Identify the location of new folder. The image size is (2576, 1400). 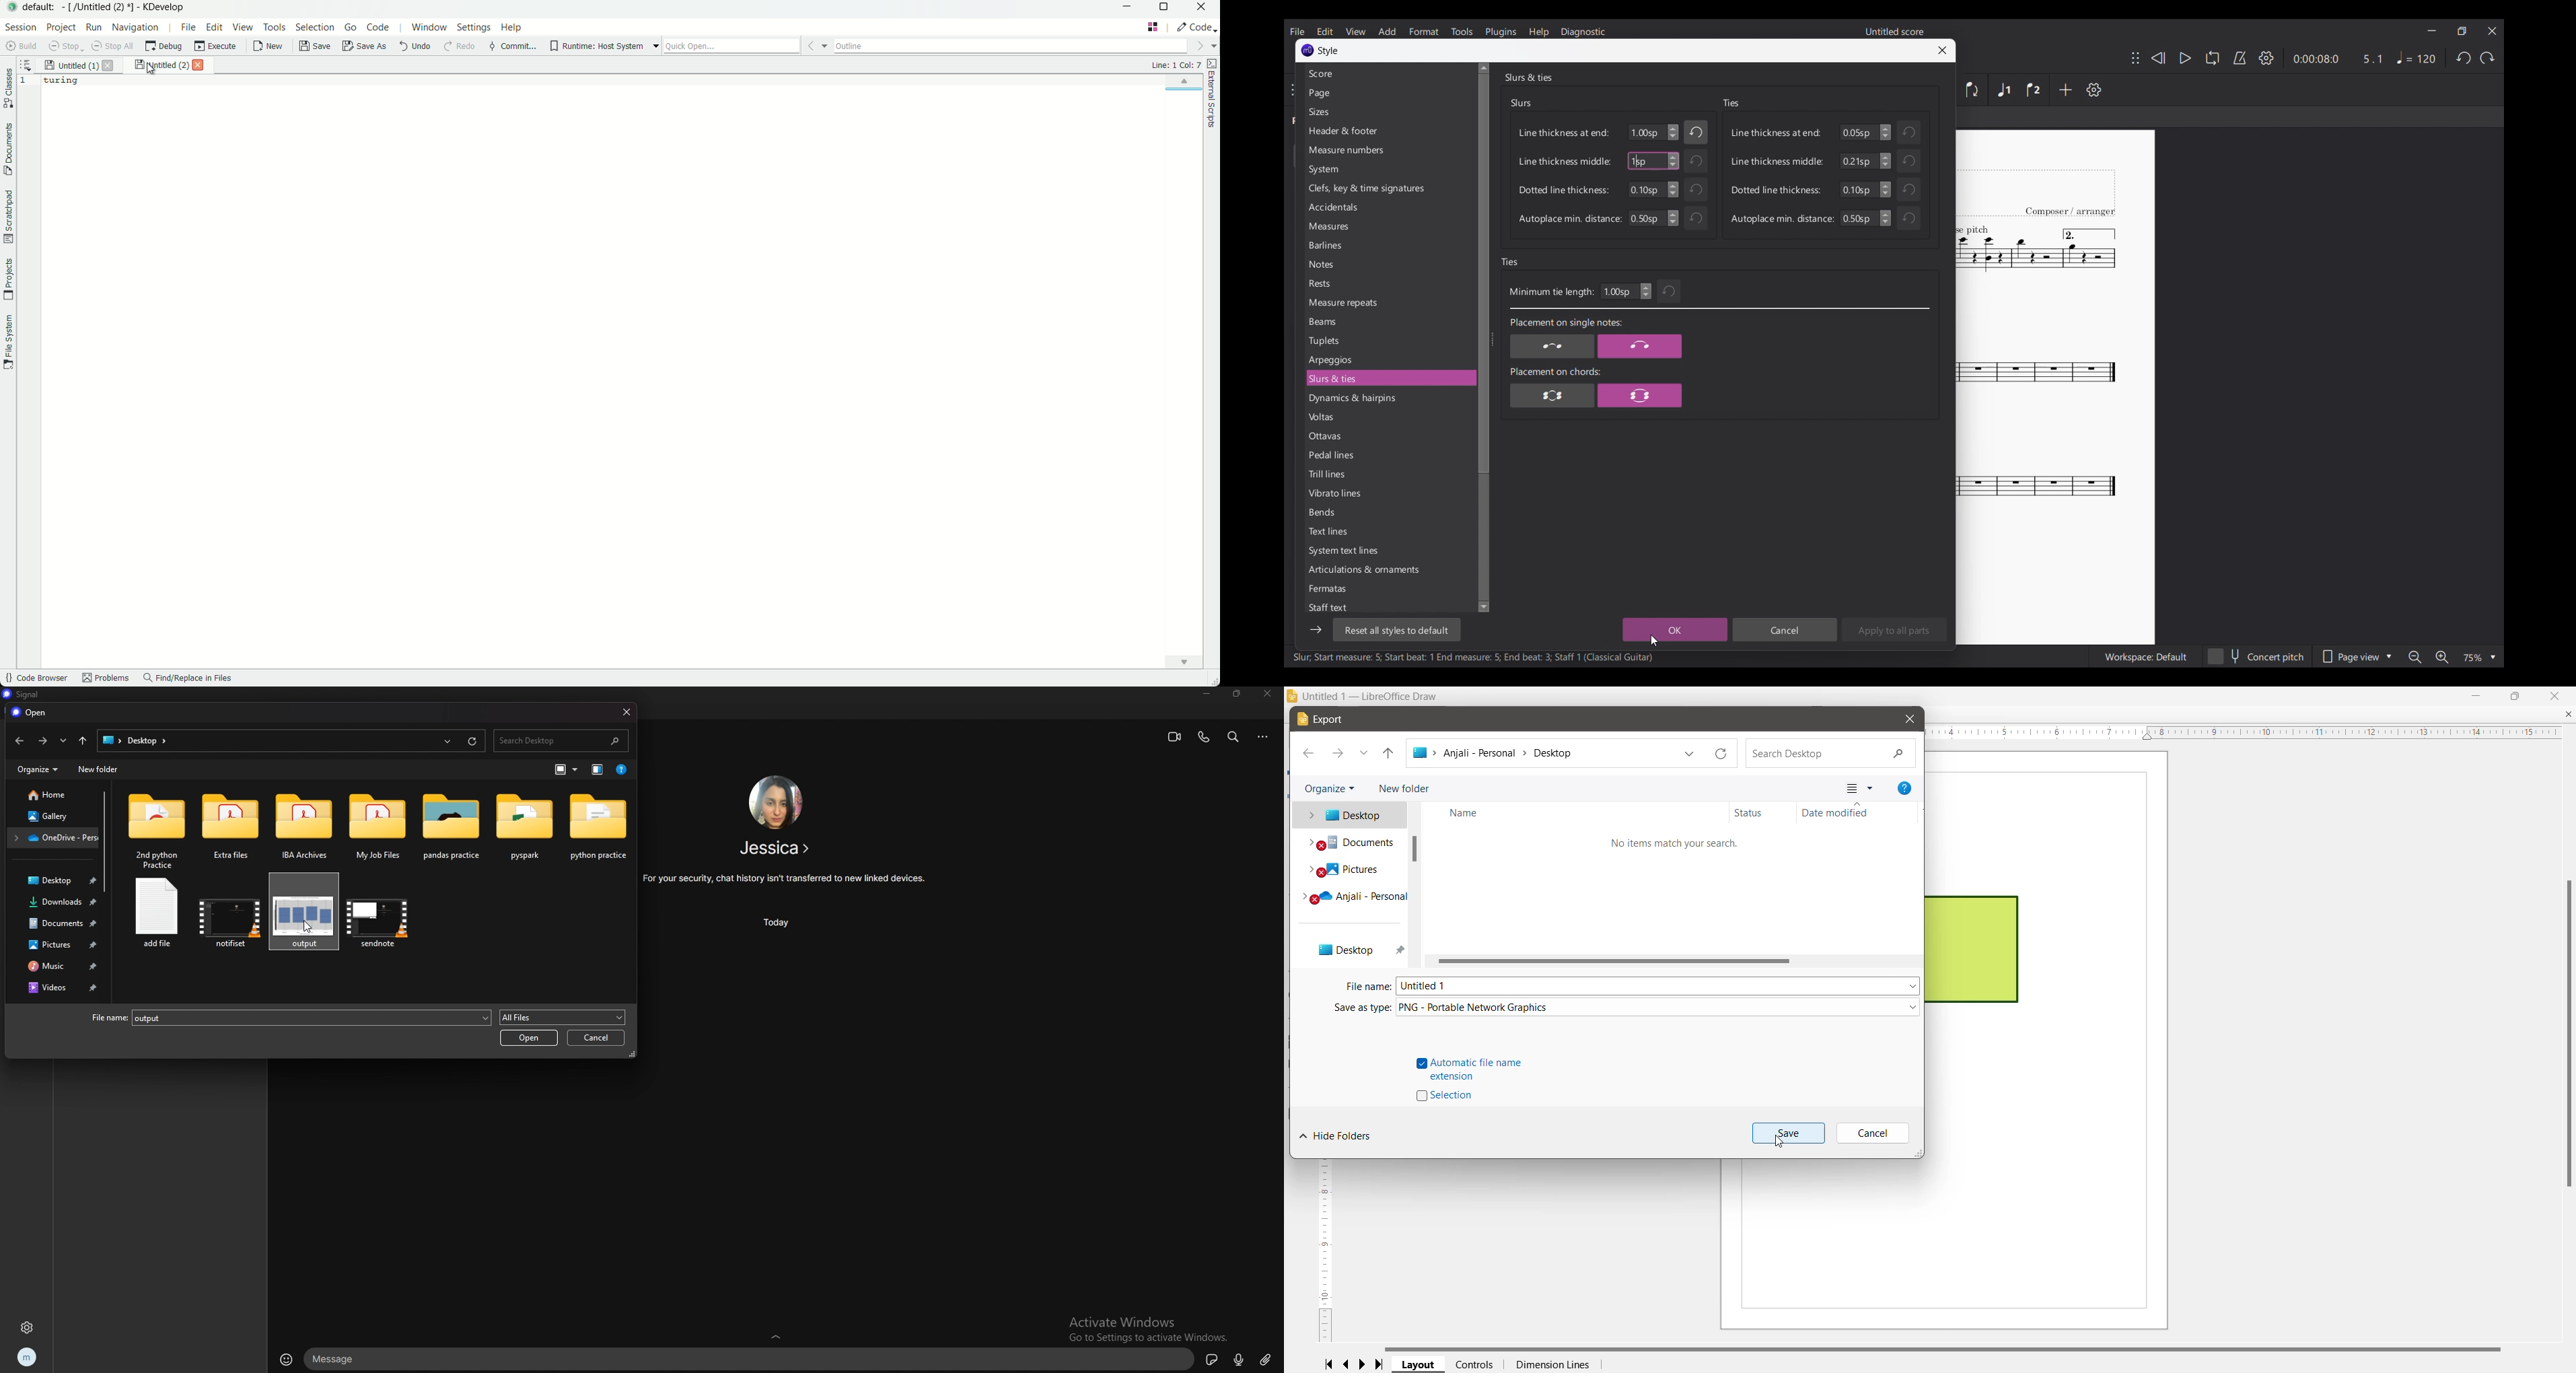
(98, 770).